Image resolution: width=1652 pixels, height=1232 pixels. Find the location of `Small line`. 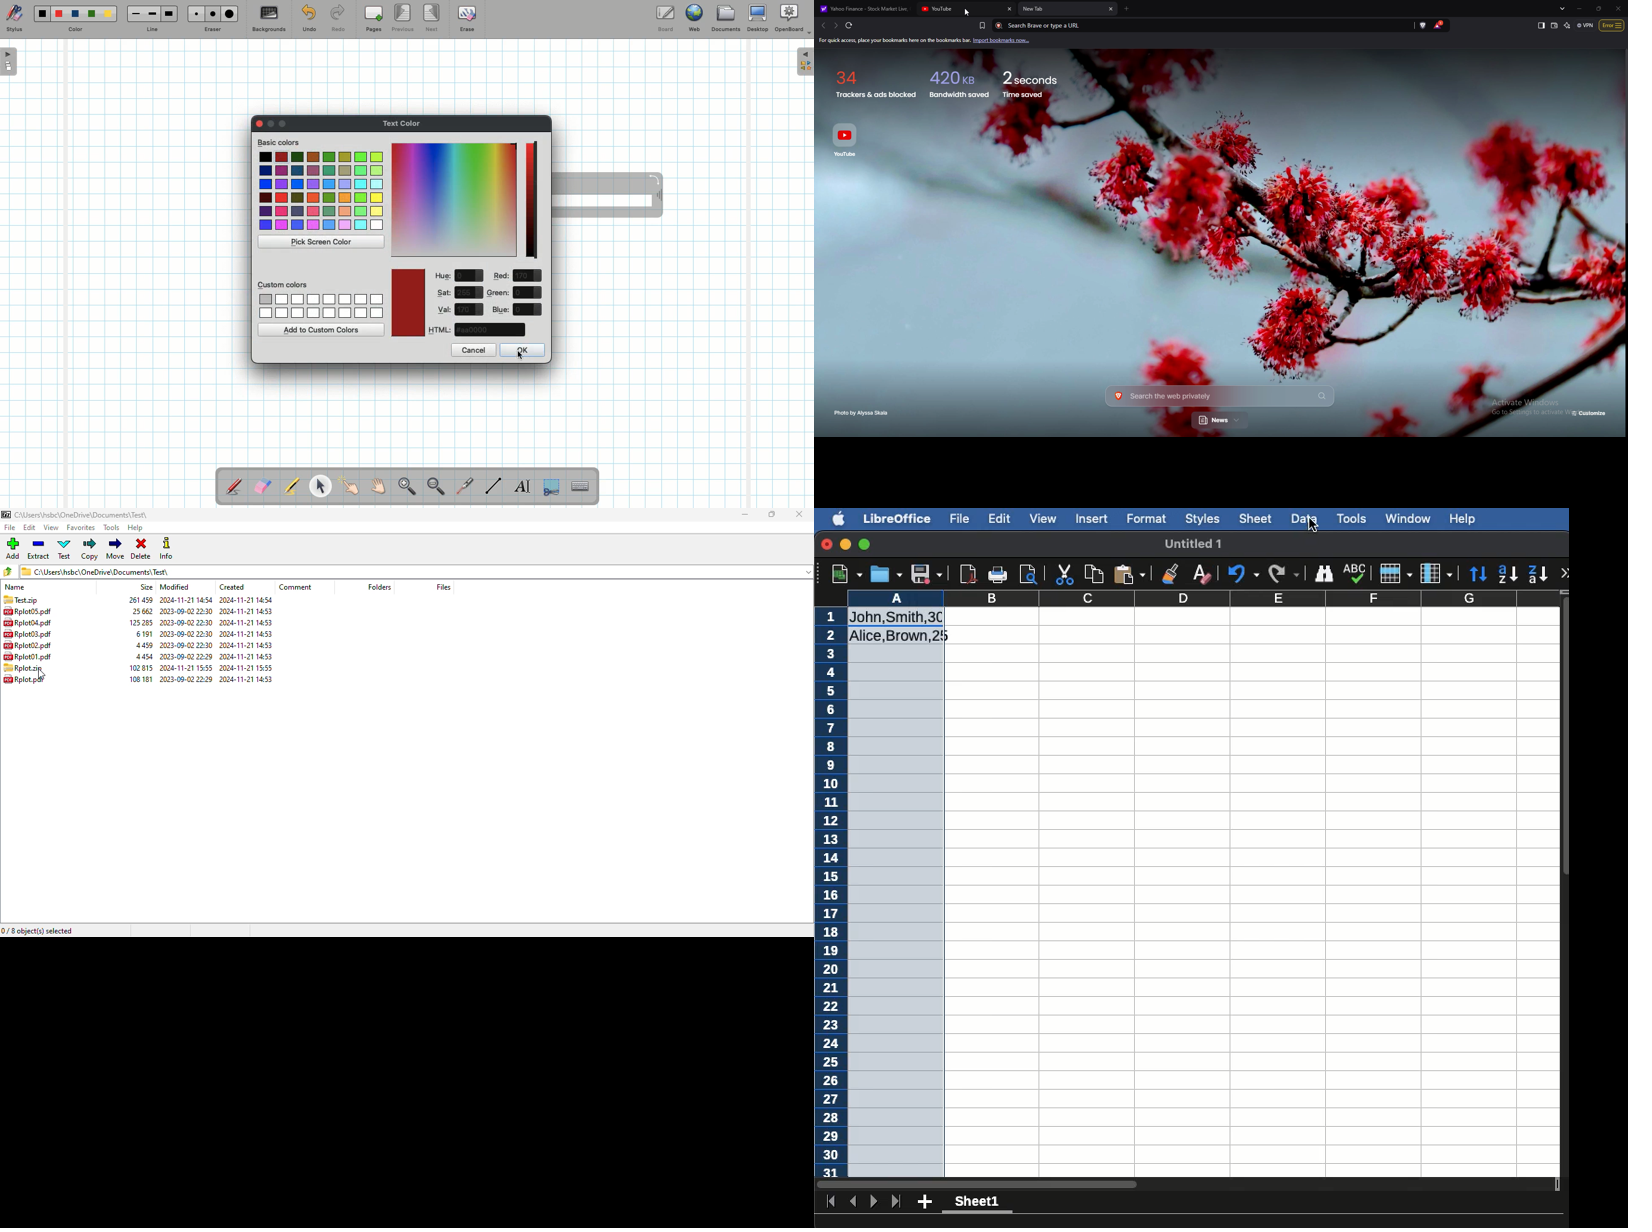

Small line is located at coordinates (134, 14).